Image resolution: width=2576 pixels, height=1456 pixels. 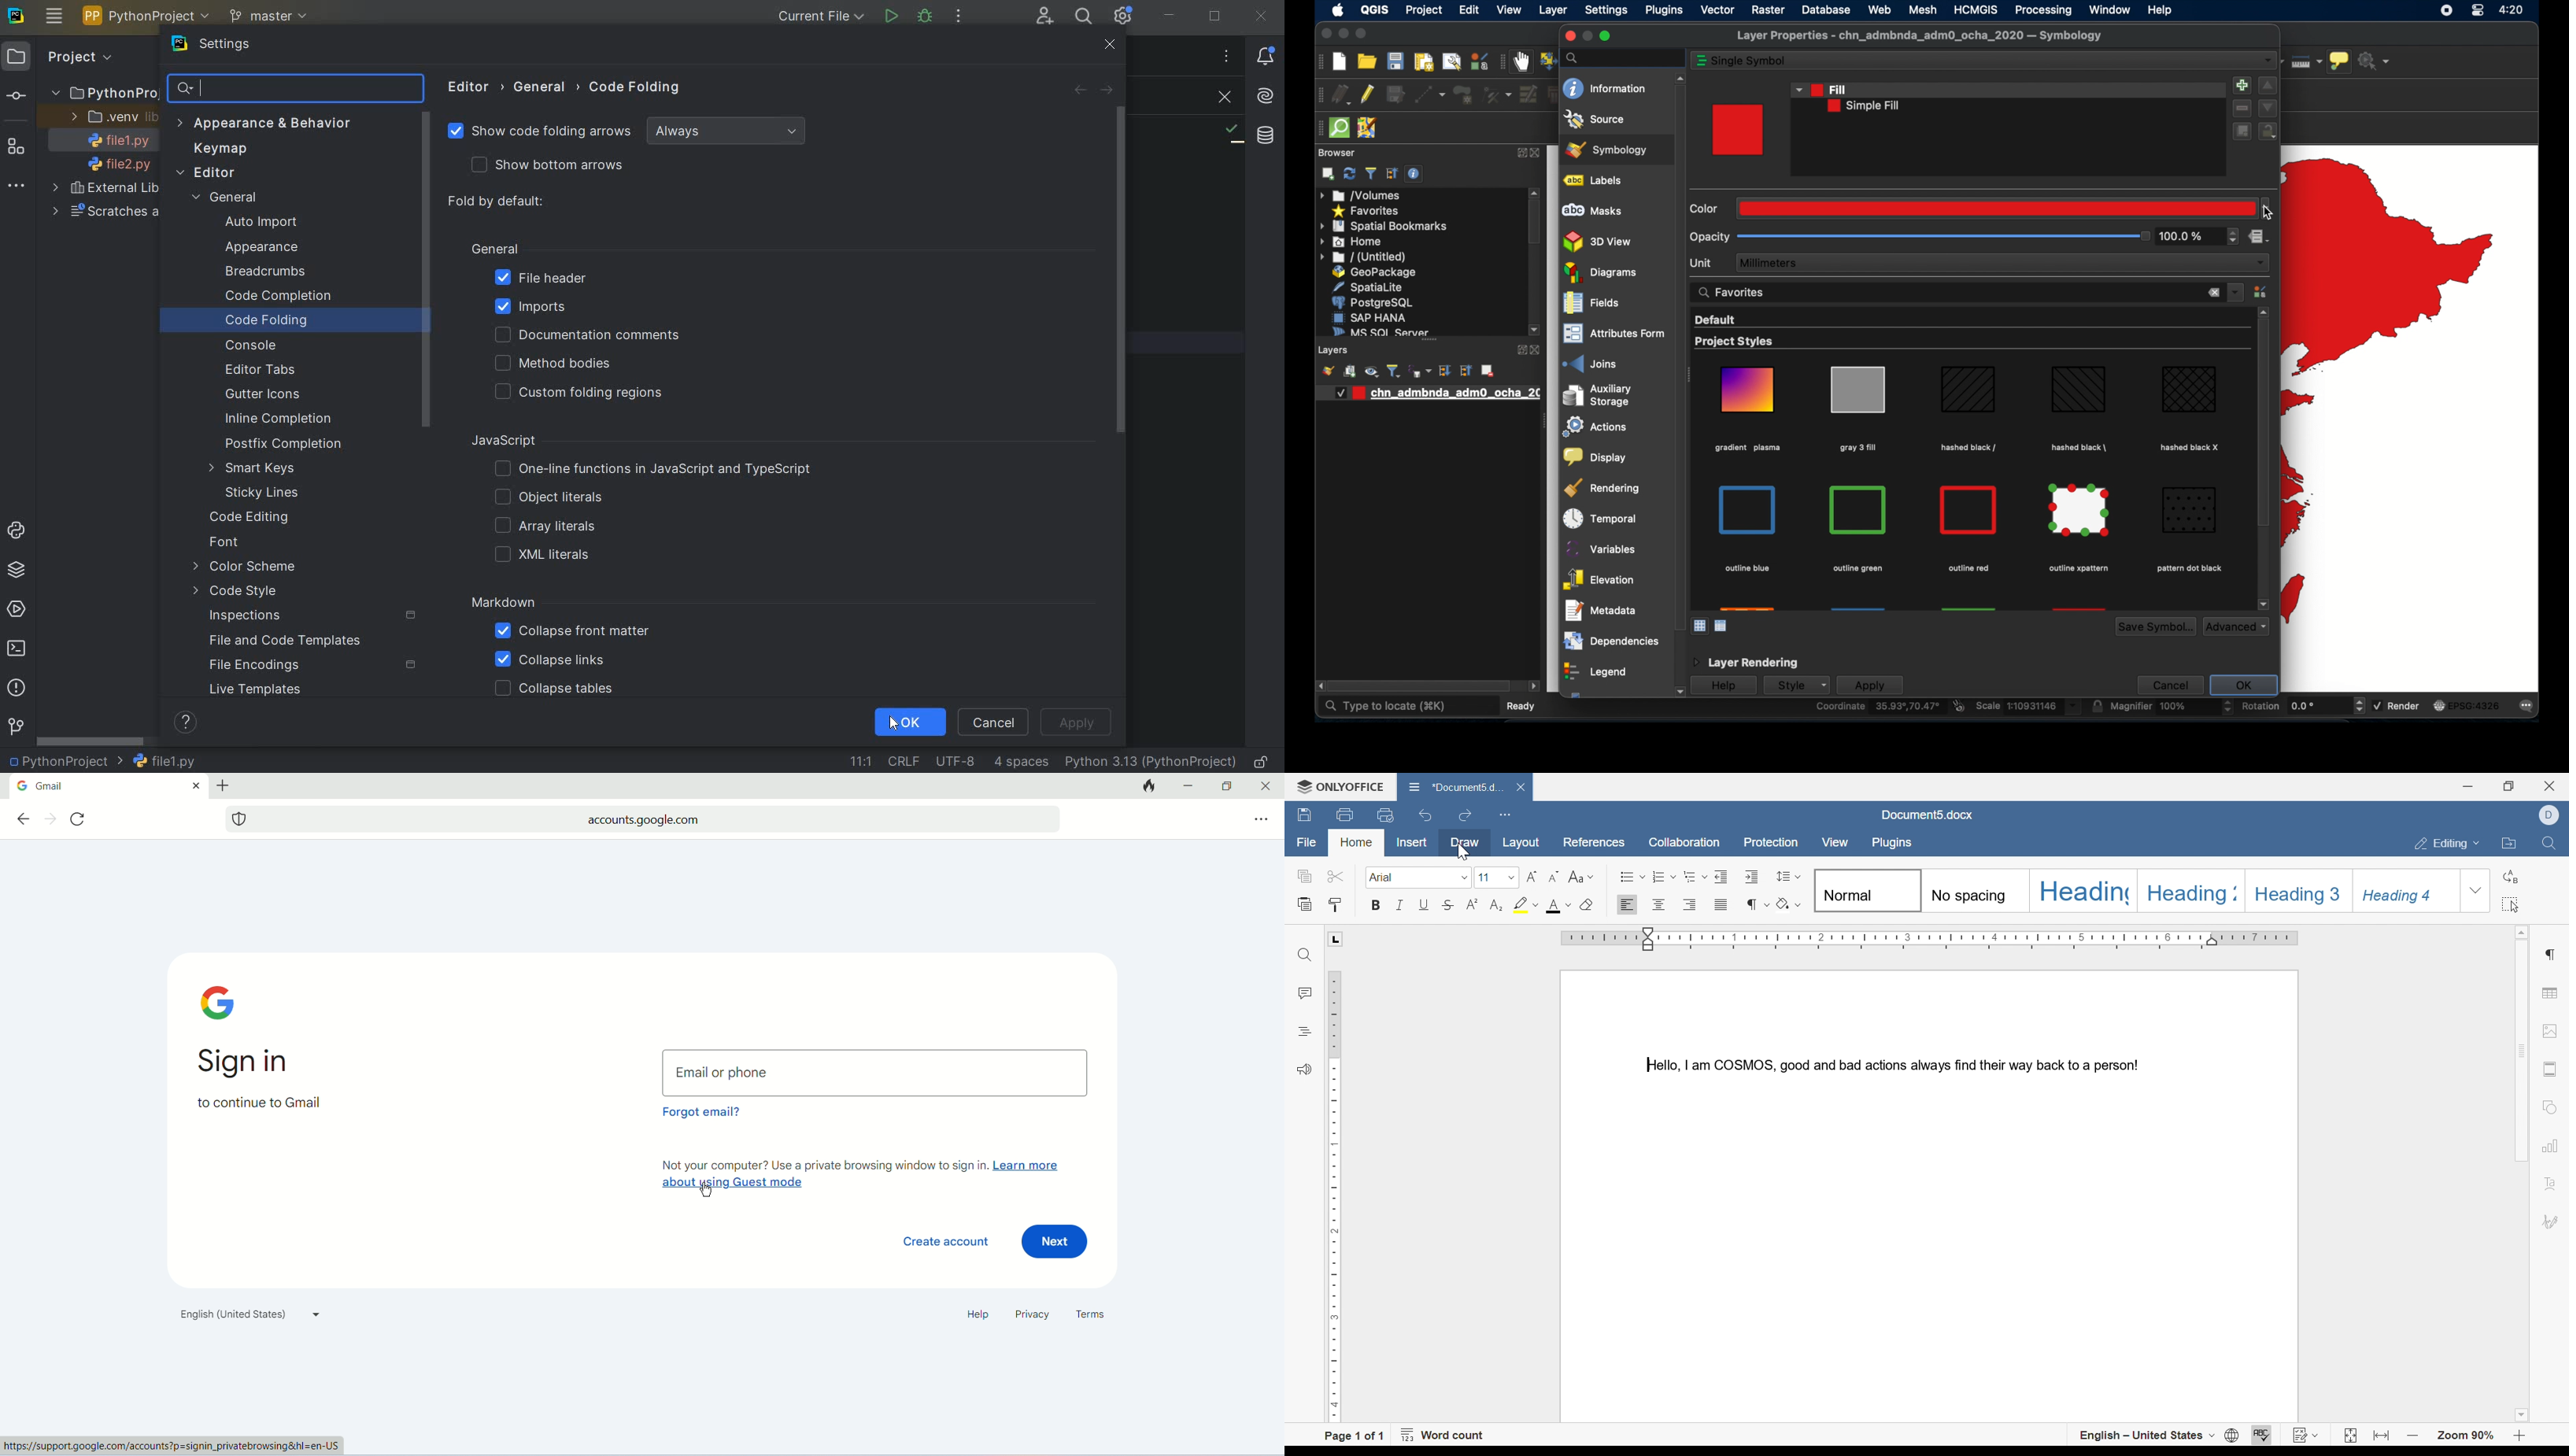 I want to click on text art settings, so click(x=2550, y=1186).